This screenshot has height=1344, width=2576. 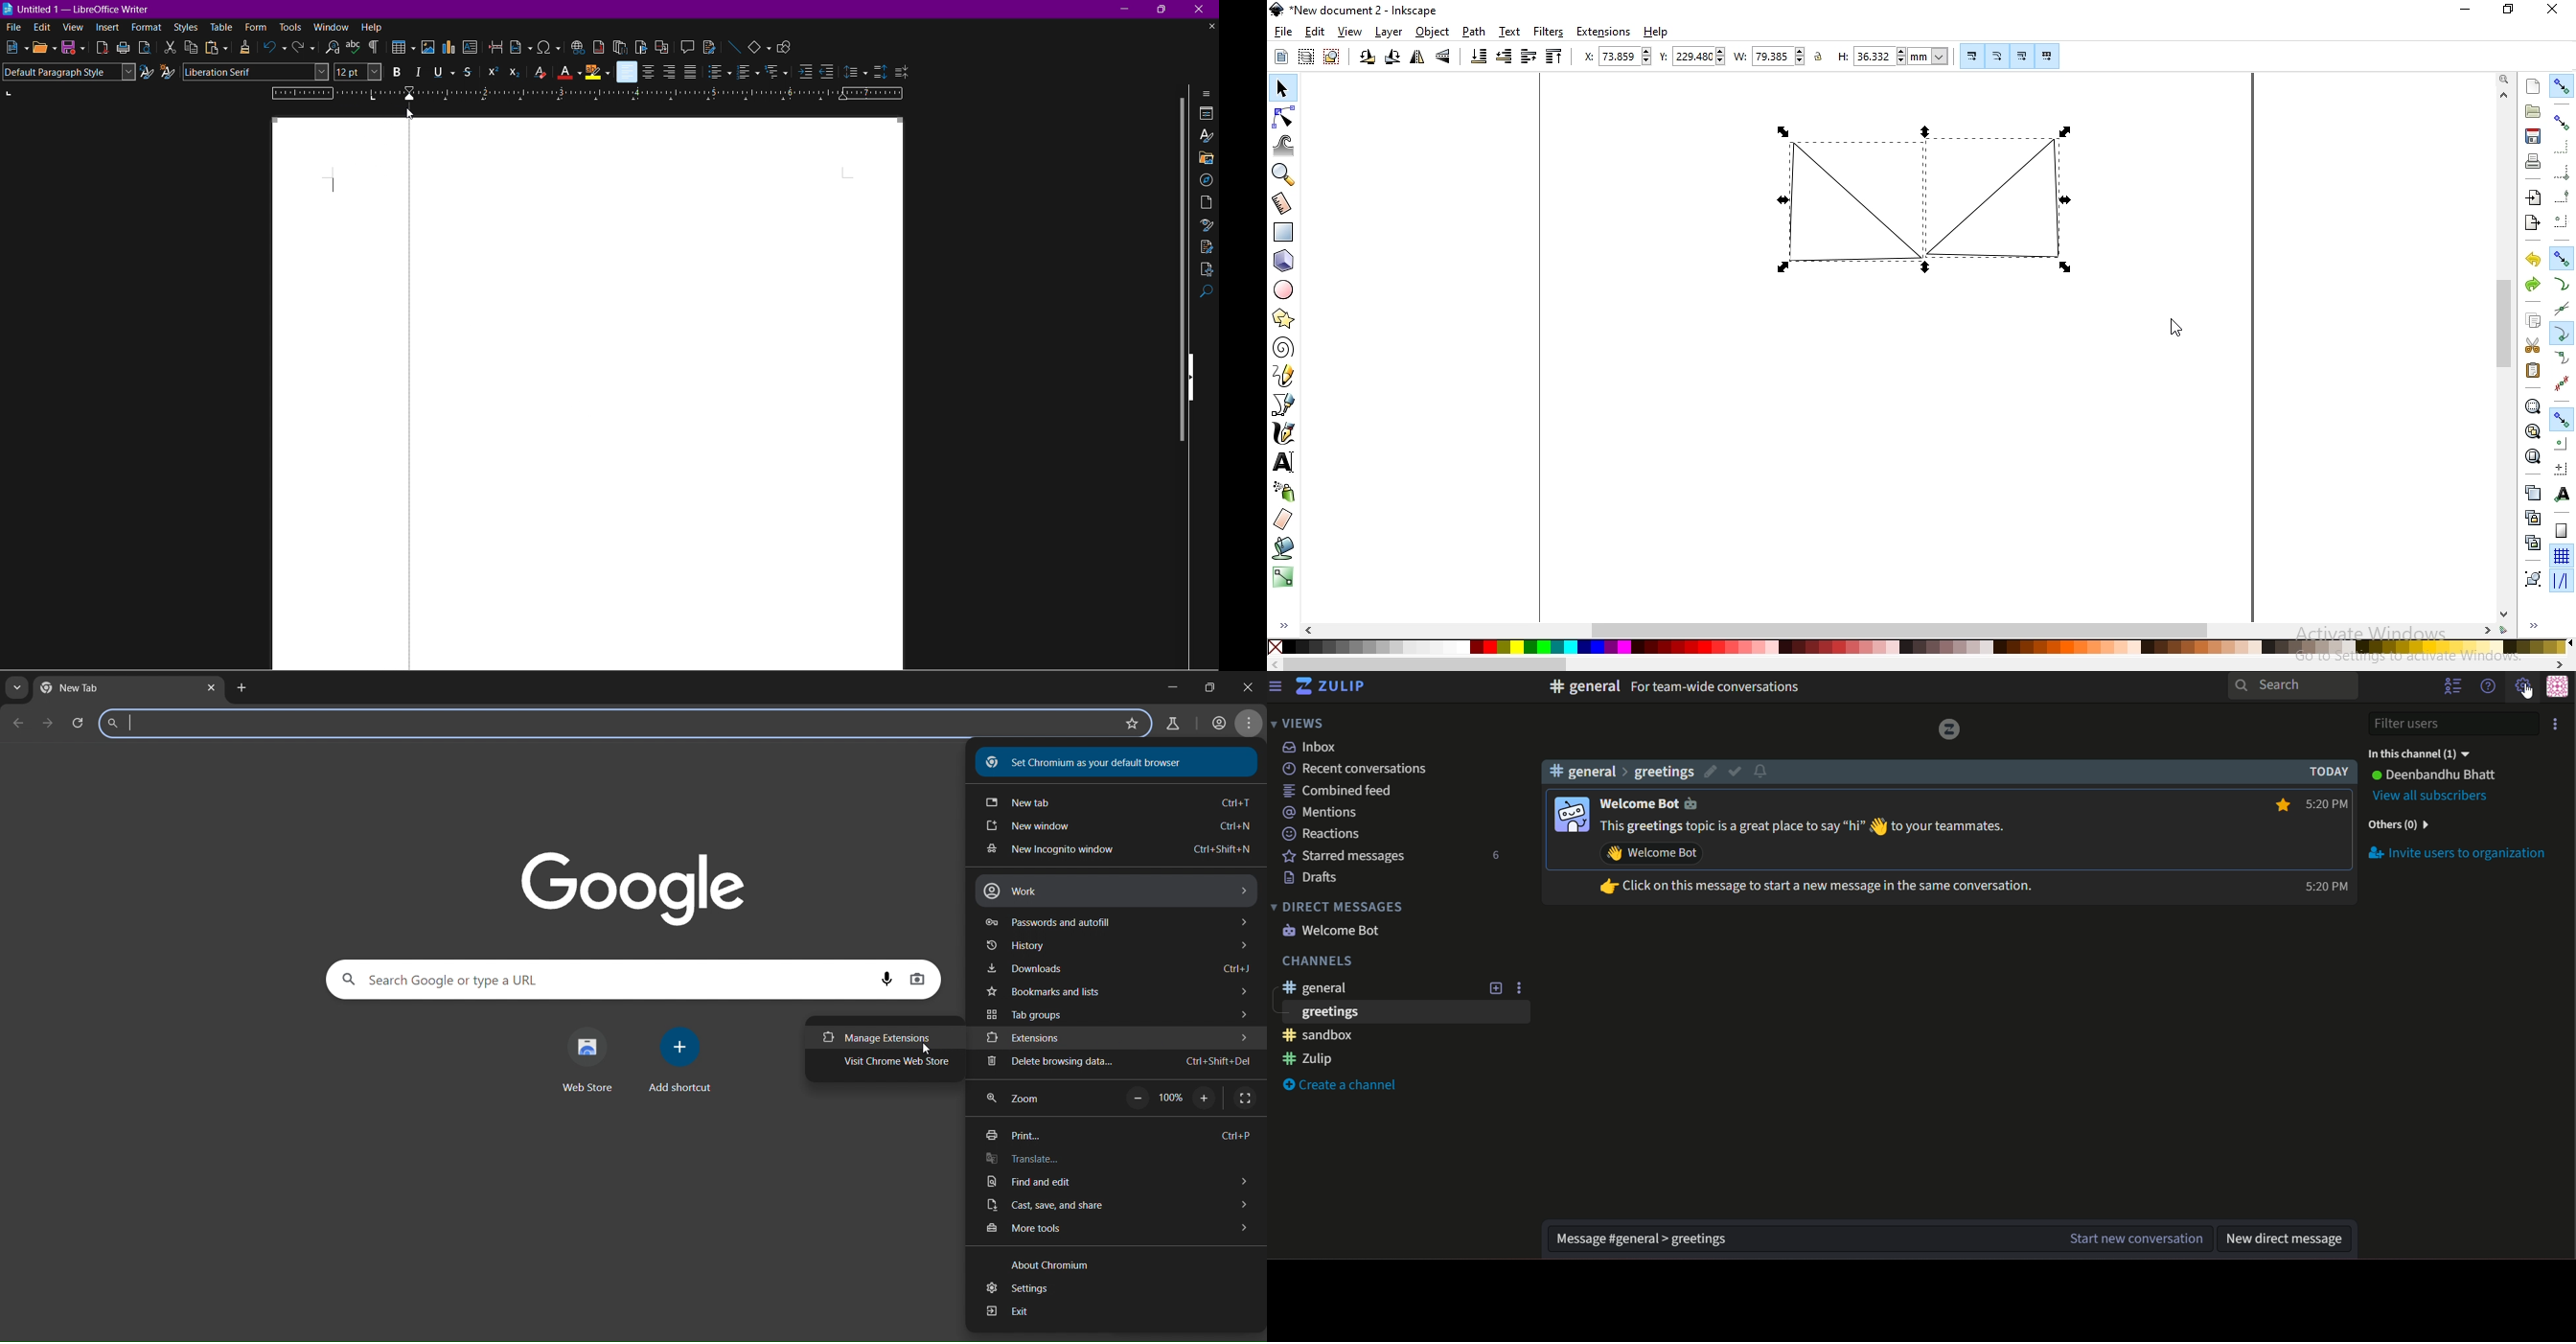 I want to click on hide sidebar, so click(x=1196, y=376).